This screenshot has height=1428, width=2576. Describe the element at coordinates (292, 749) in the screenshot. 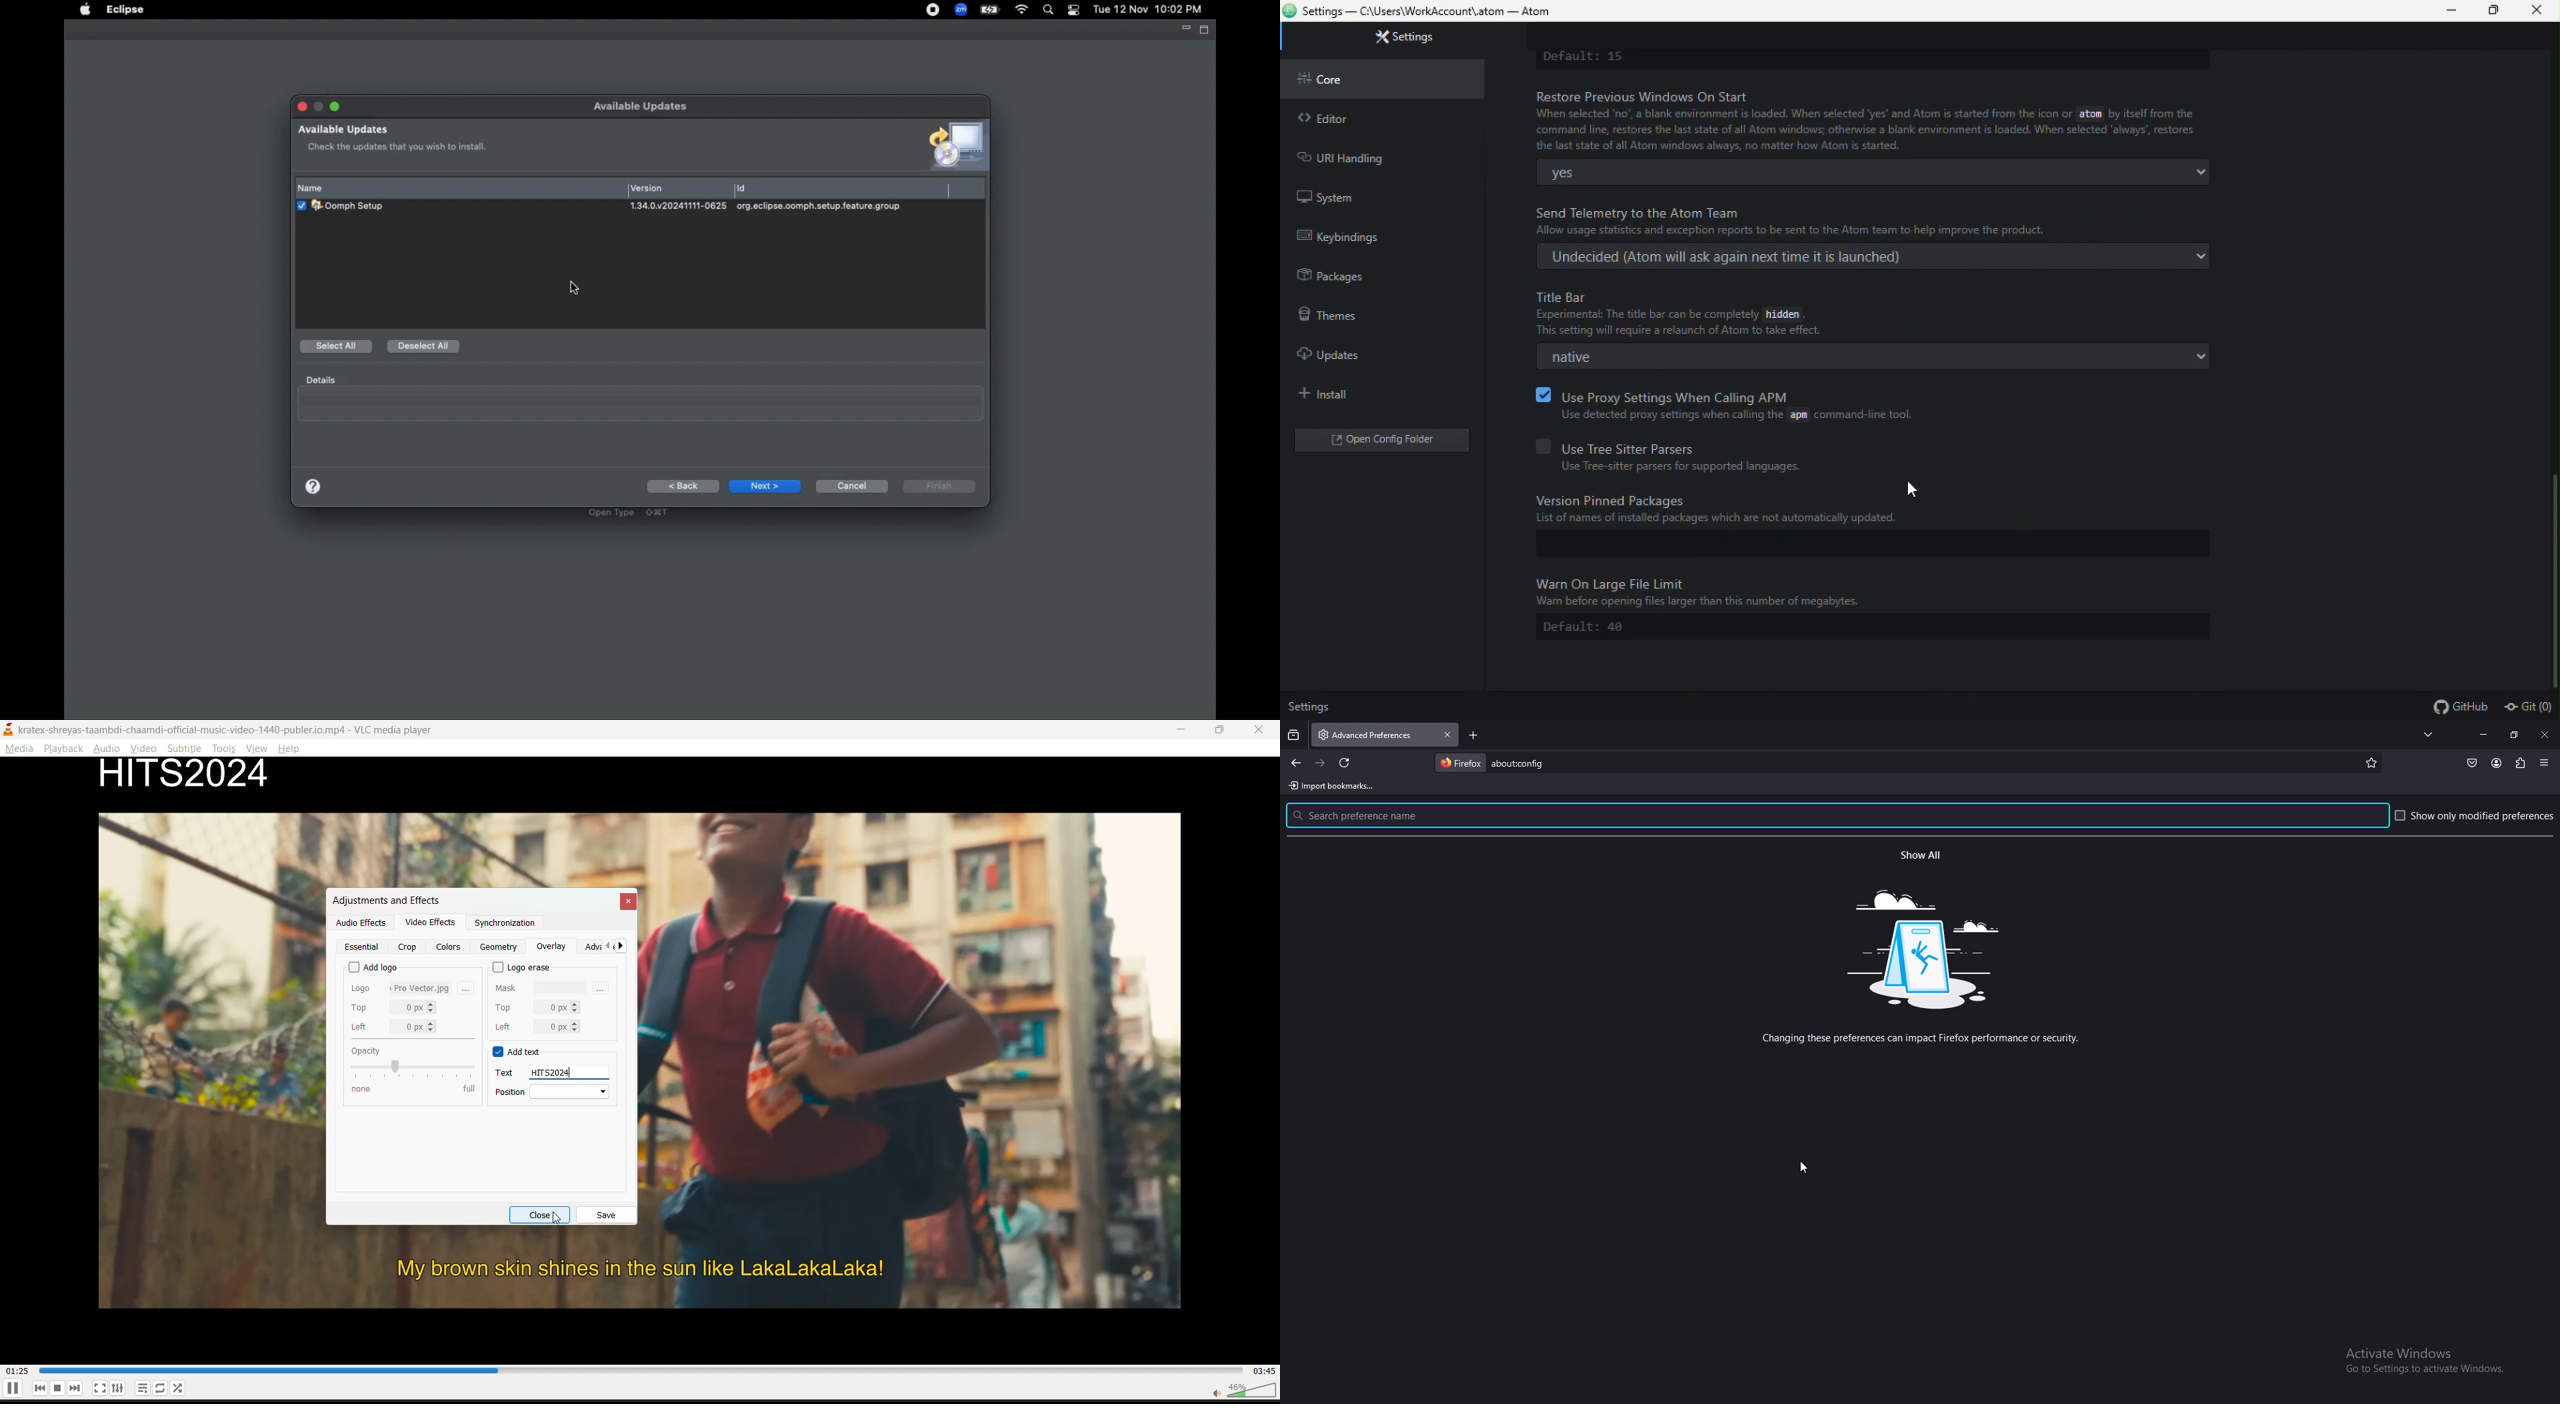

I see `help` at that location.